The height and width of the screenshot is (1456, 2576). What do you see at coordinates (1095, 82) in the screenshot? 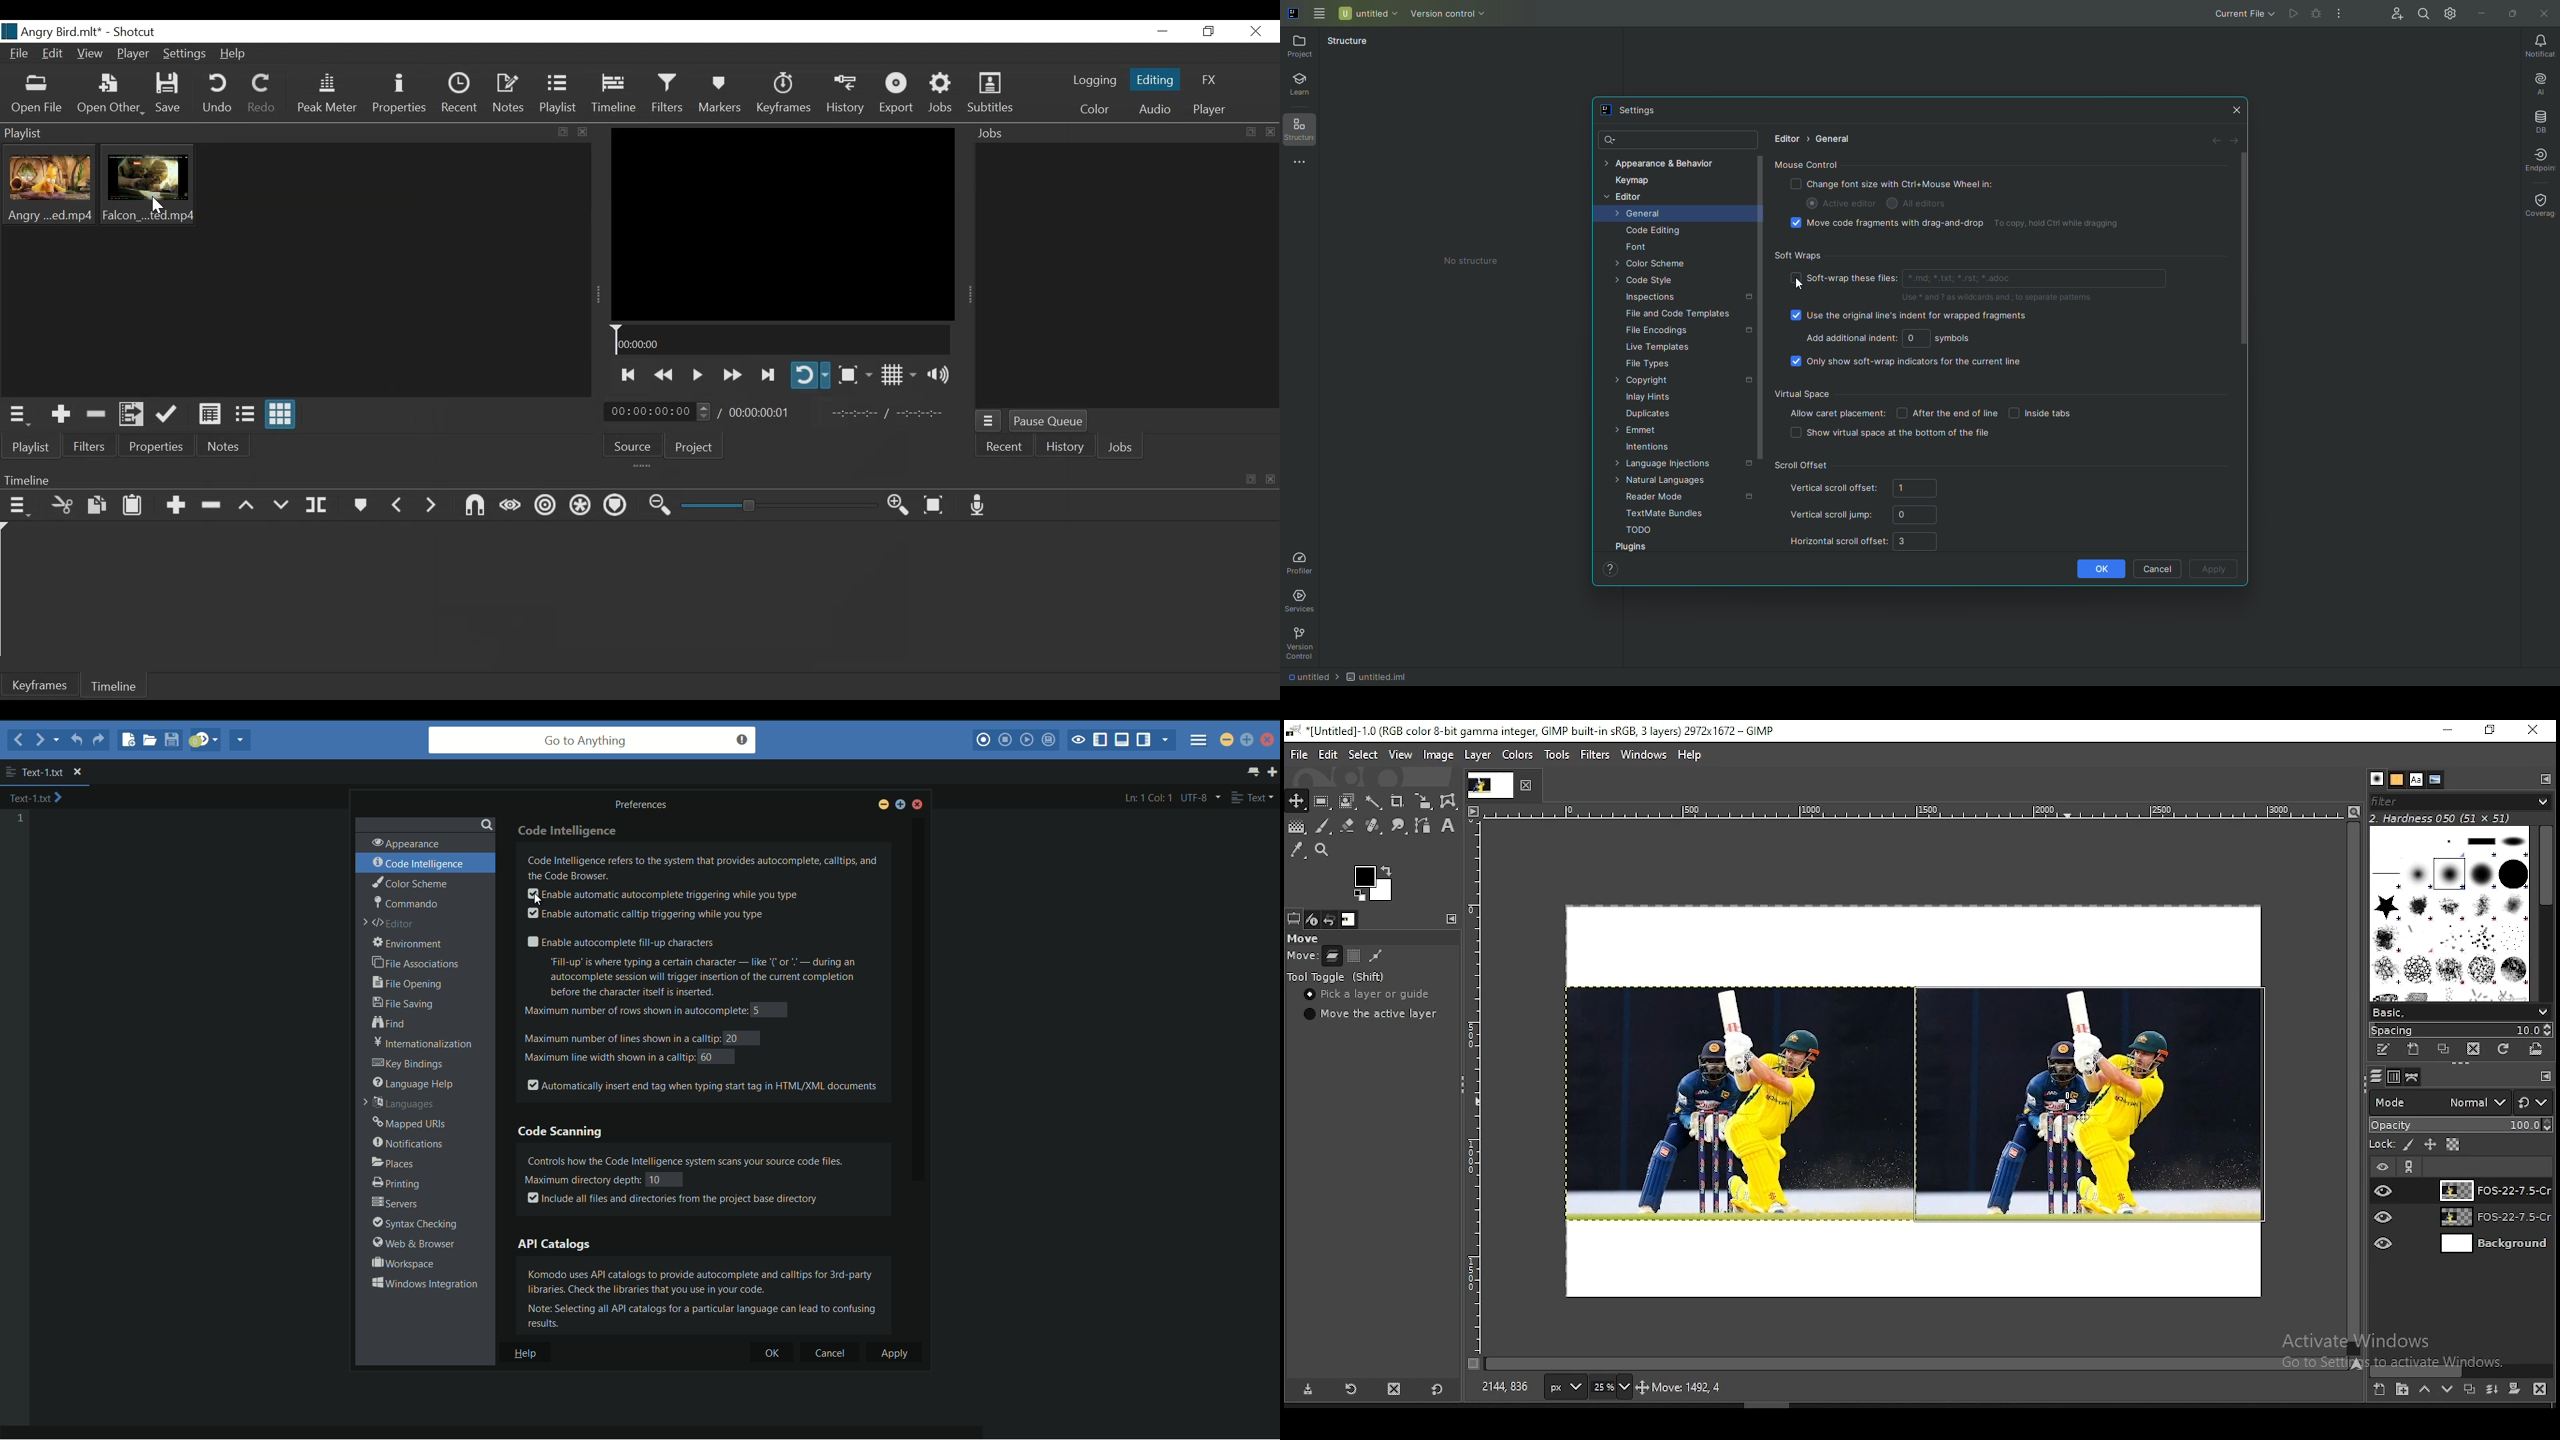
I see `logging` at bounding box center [1095, 82].